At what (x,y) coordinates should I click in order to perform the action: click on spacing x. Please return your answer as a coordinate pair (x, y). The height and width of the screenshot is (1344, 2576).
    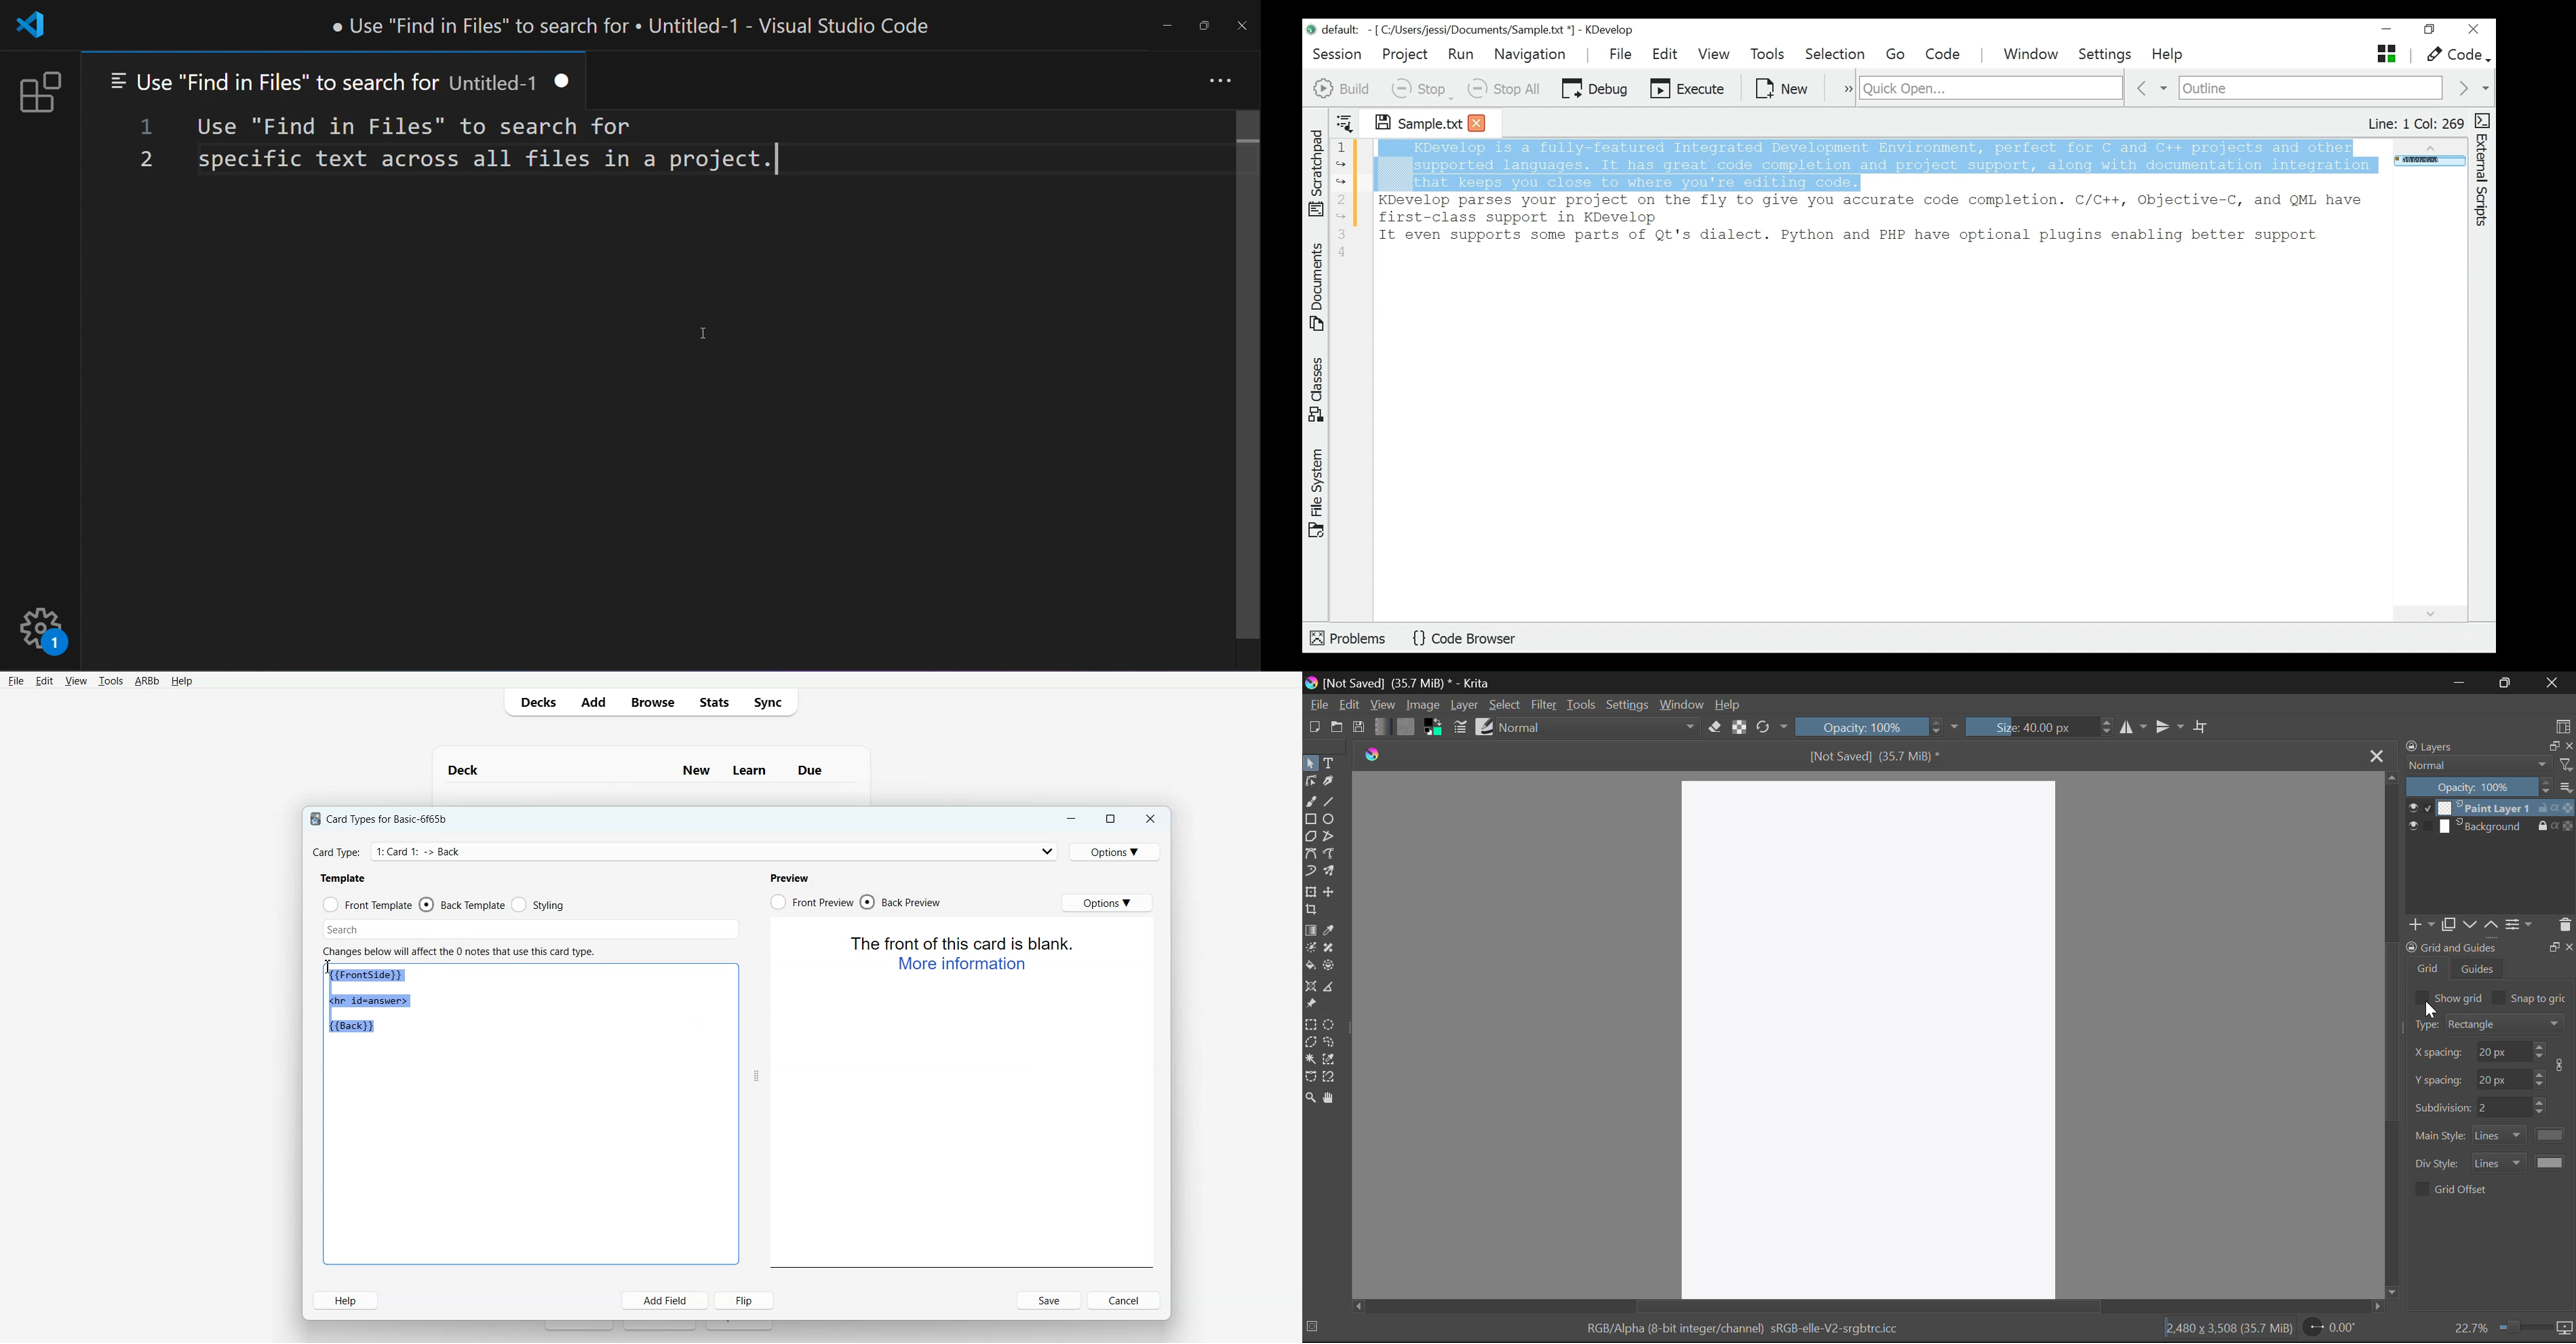
    Looking at the image, I should click on (2439, 1053).